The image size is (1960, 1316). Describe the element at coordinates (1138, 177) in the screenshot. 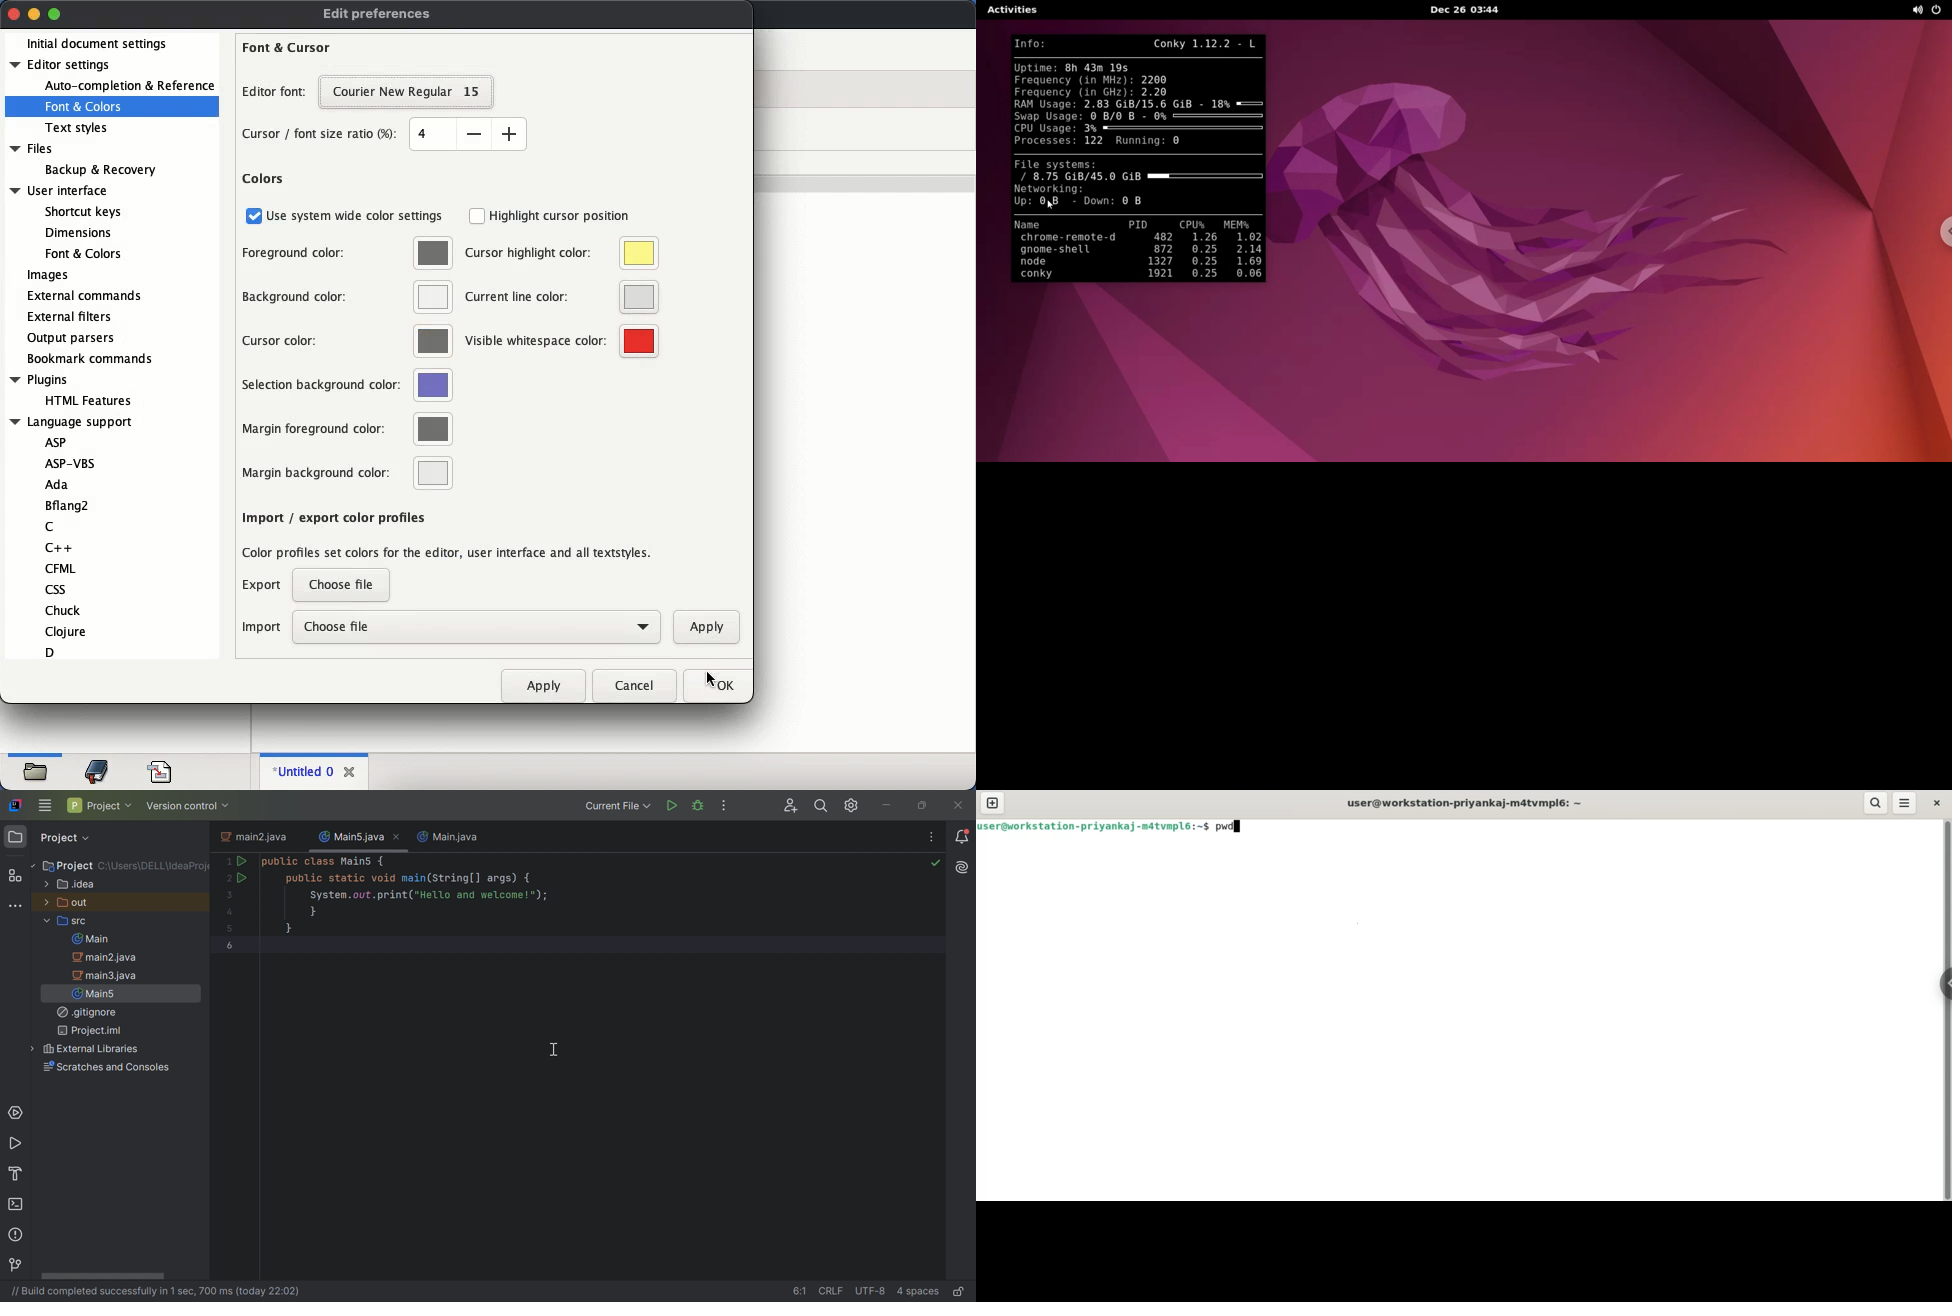

I see `/ 8.75 GiB/45.0 GiB` at that location.